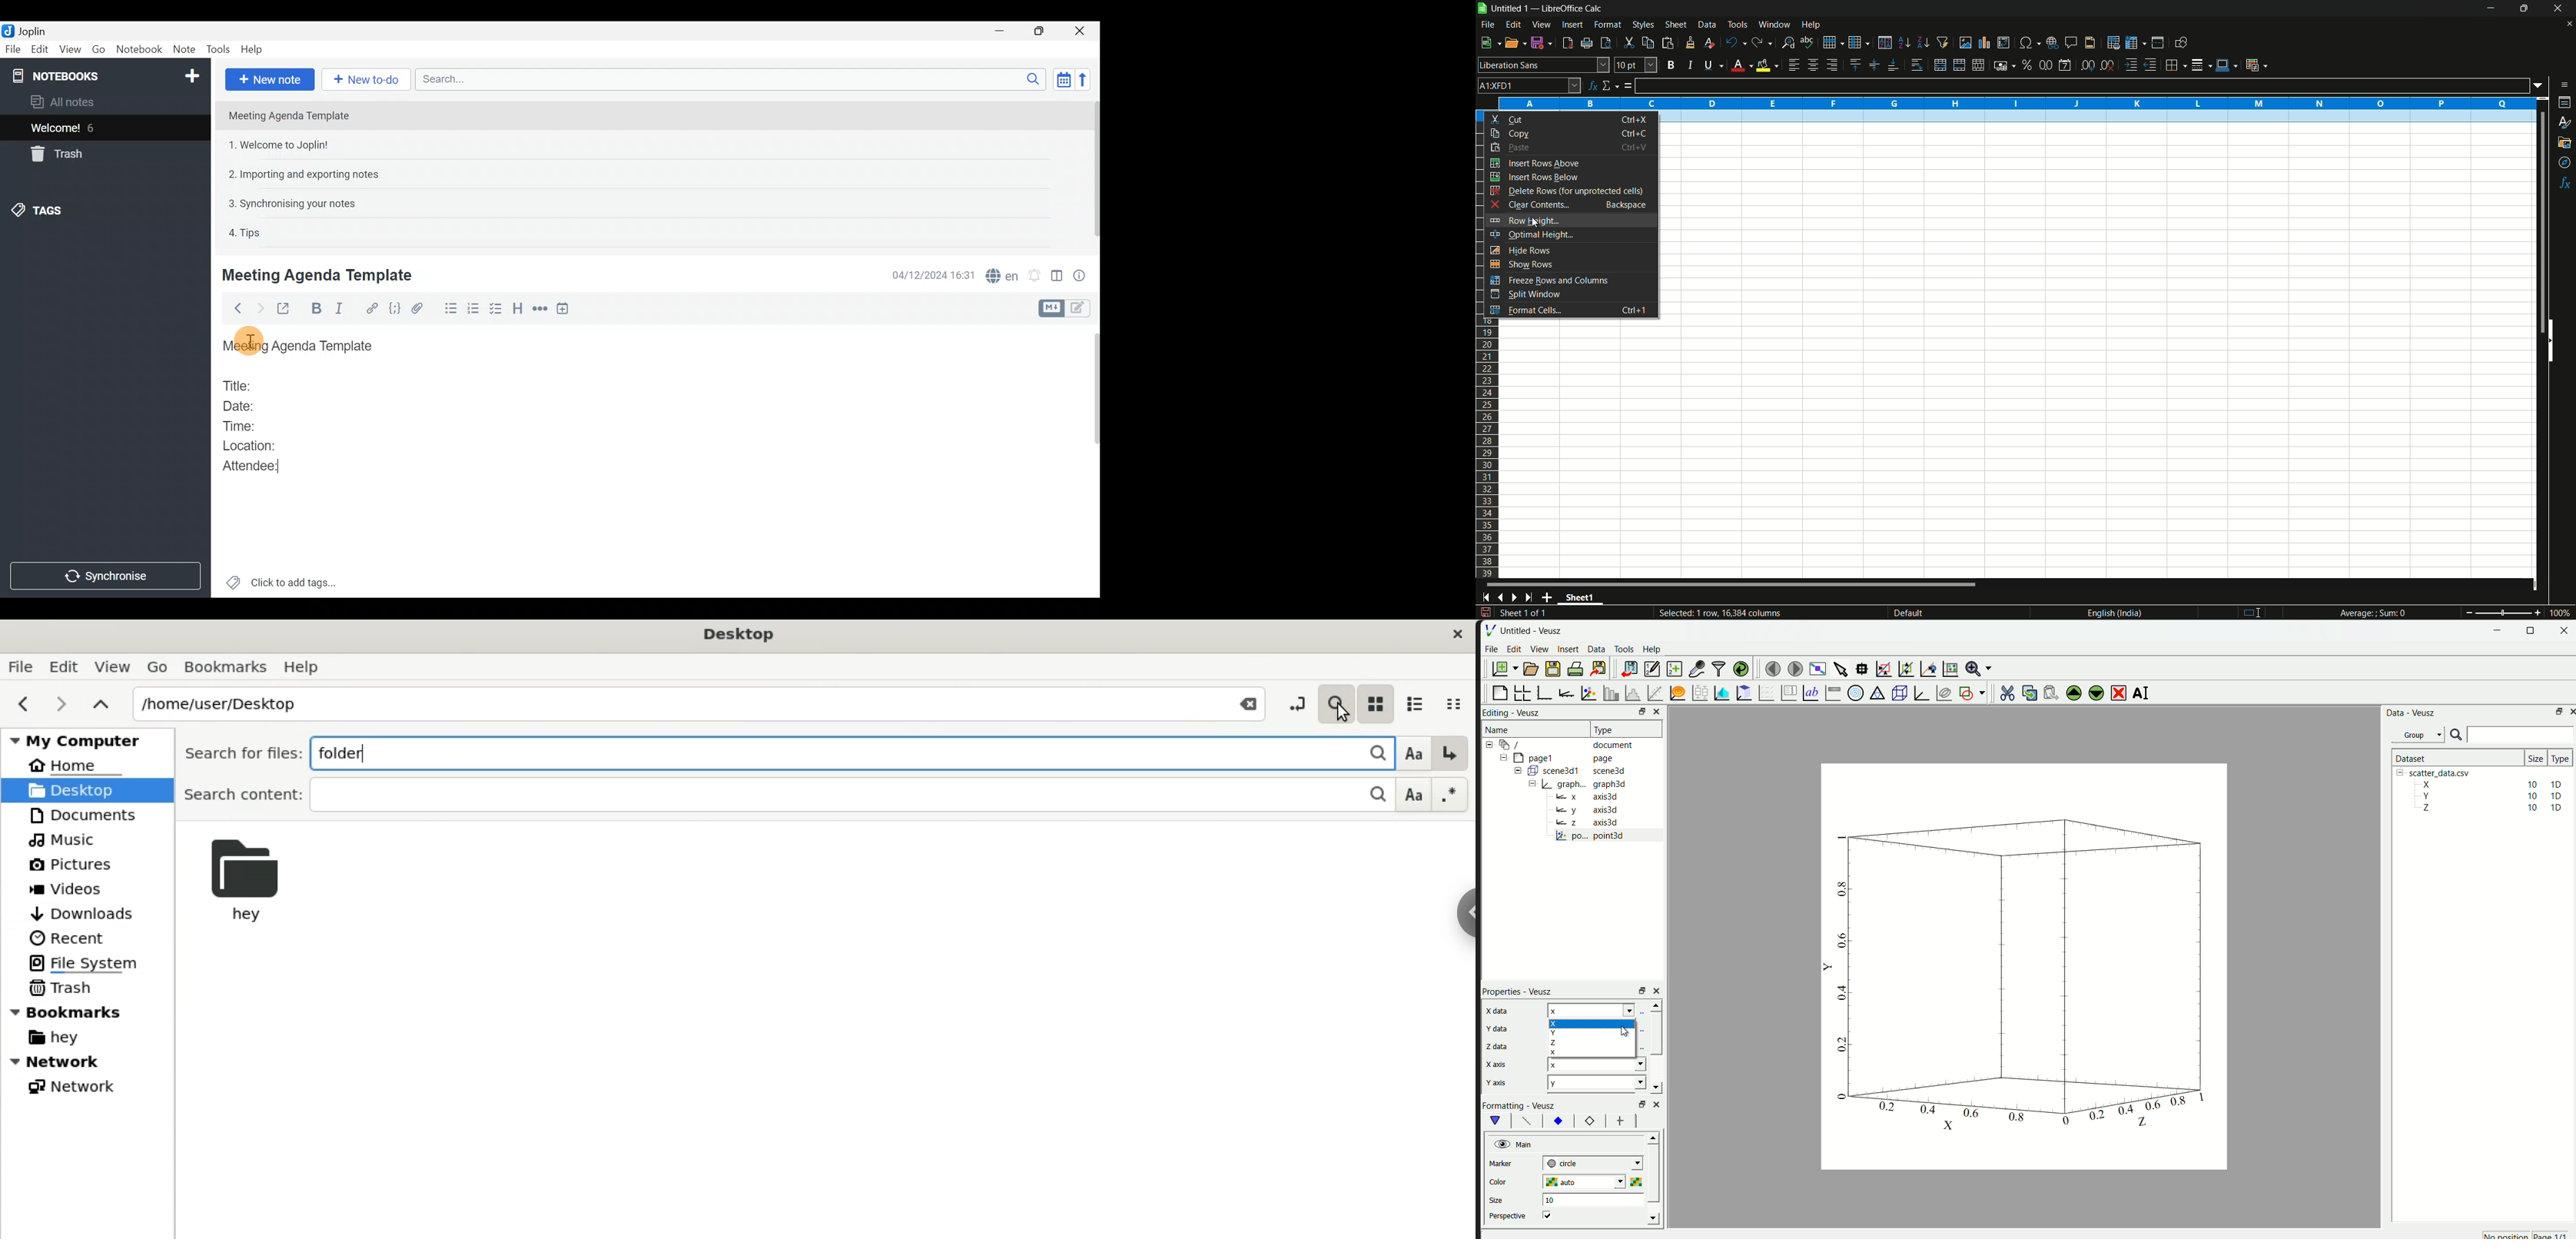 The width and height of the screenshot is (2576, 1260). I want to click on Joplin, so click(32, 30).